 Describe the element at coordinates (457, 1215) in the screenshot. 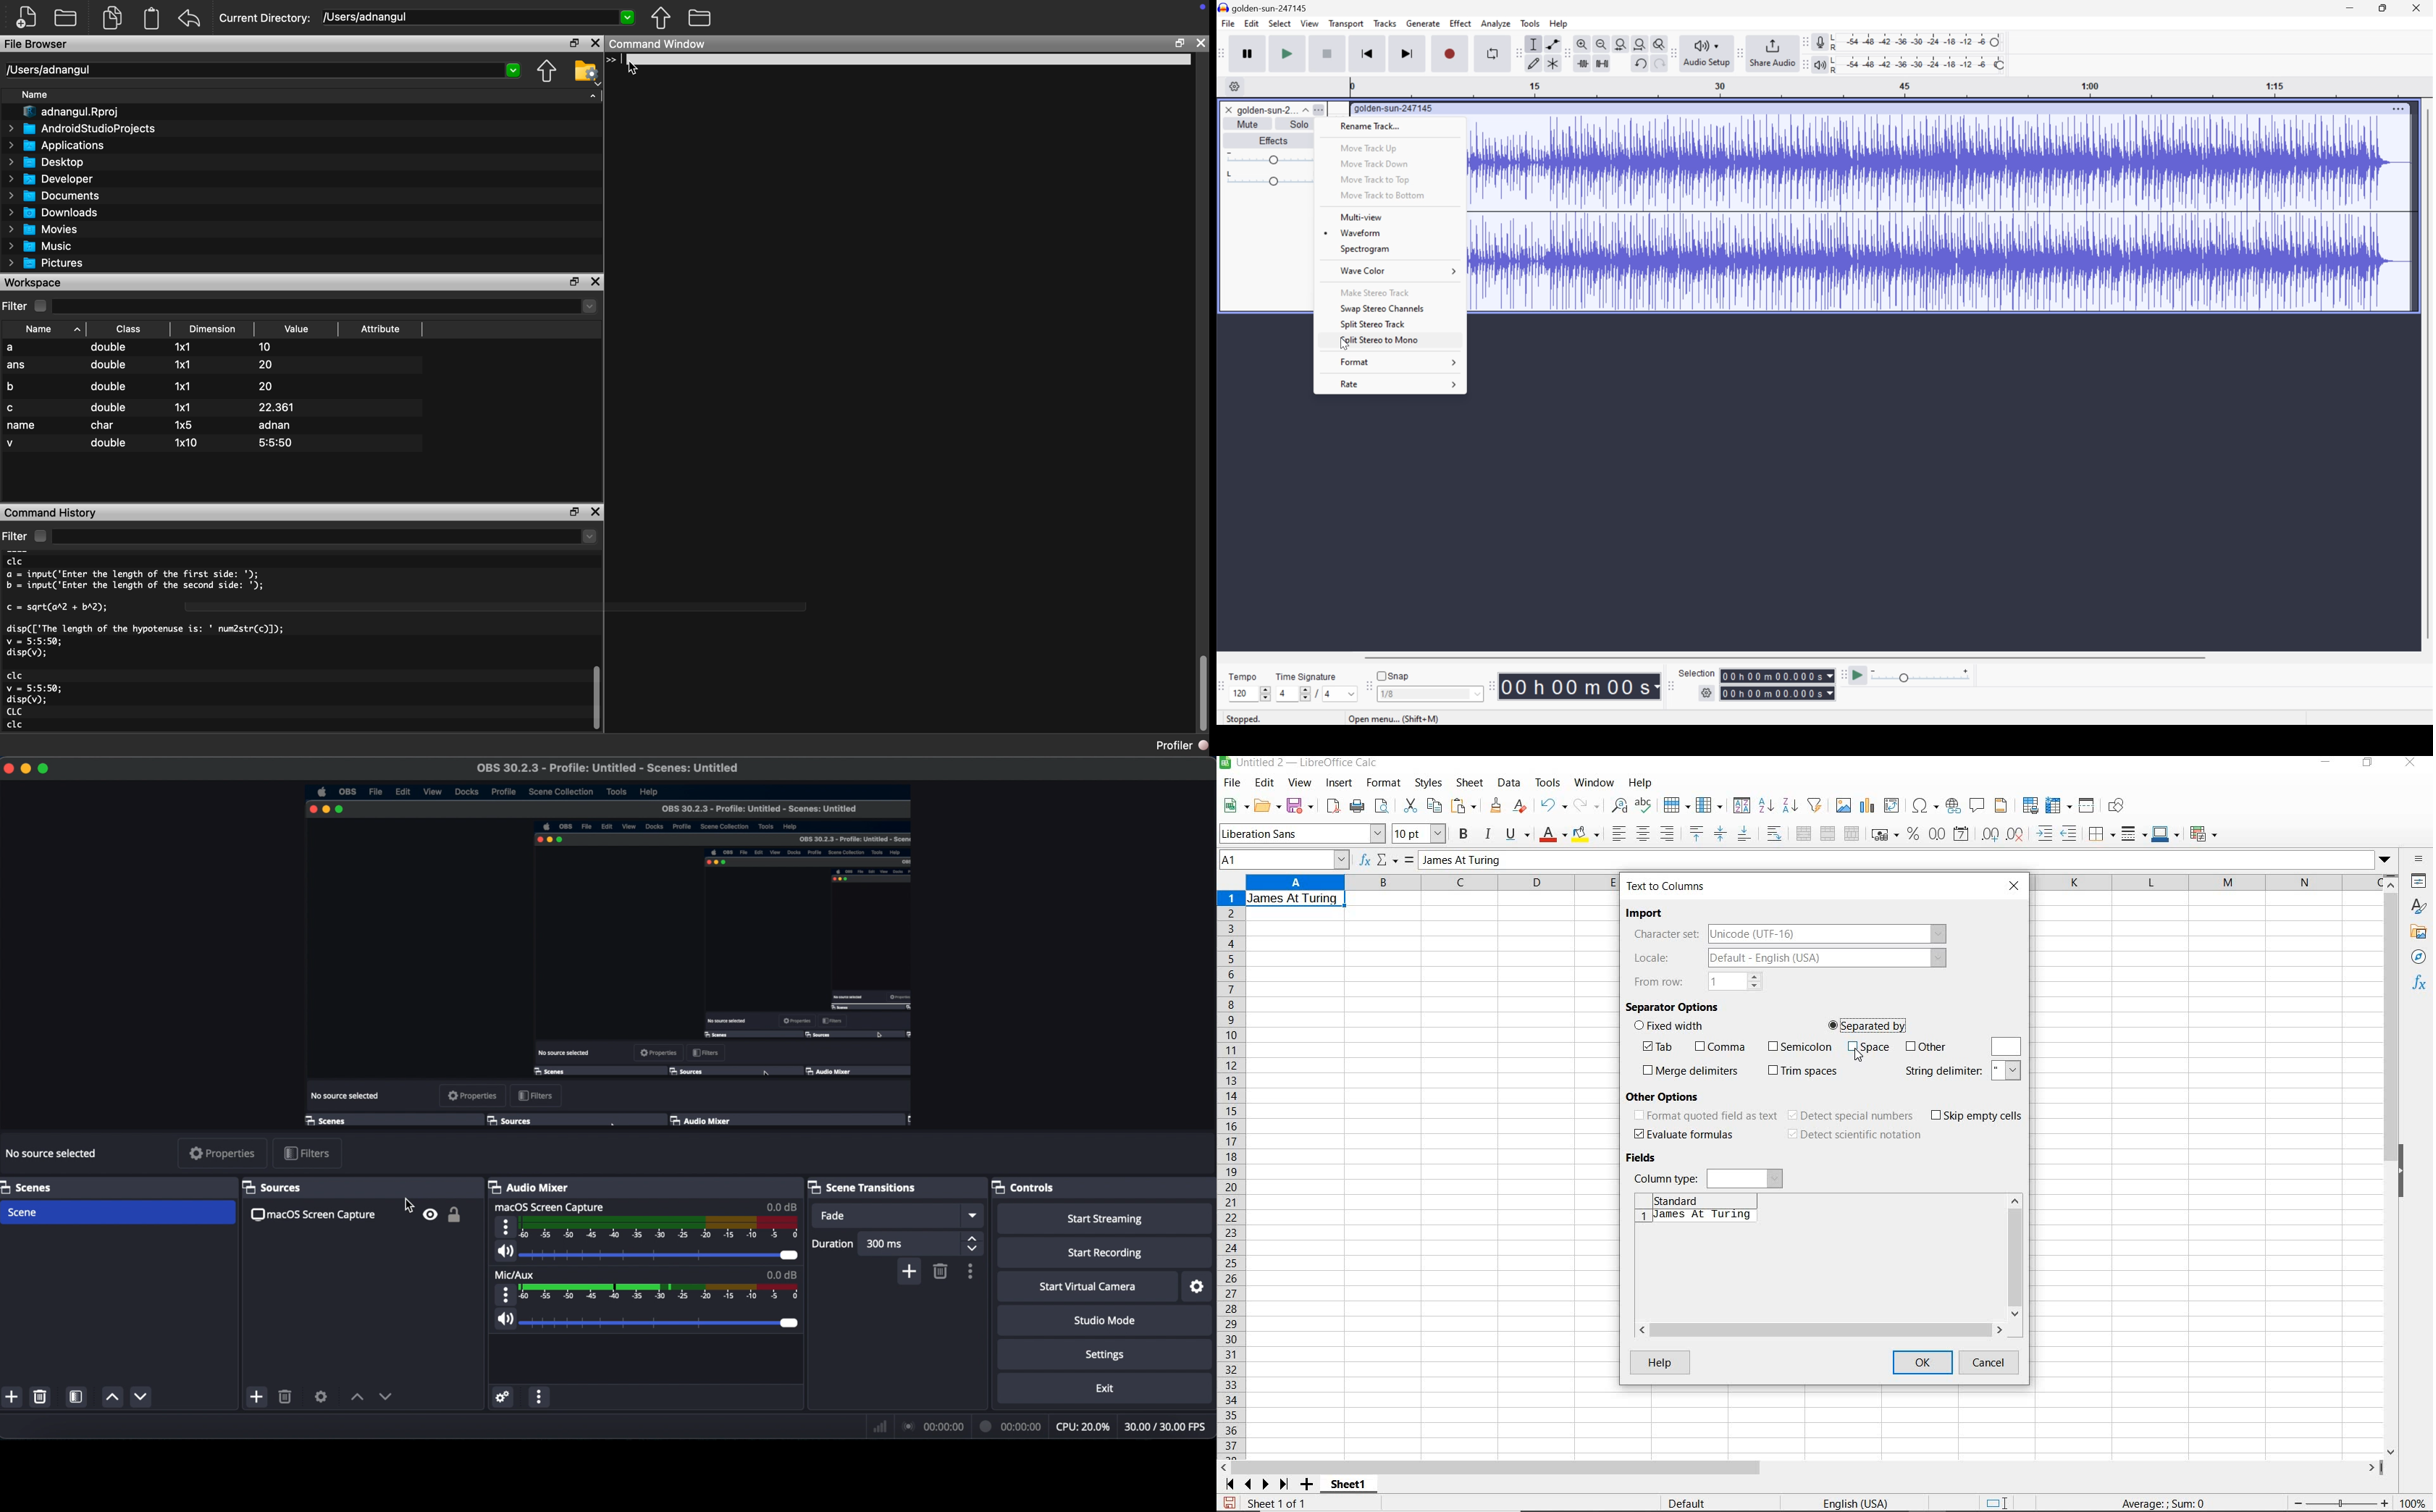

I see `lock toggle` at that location.